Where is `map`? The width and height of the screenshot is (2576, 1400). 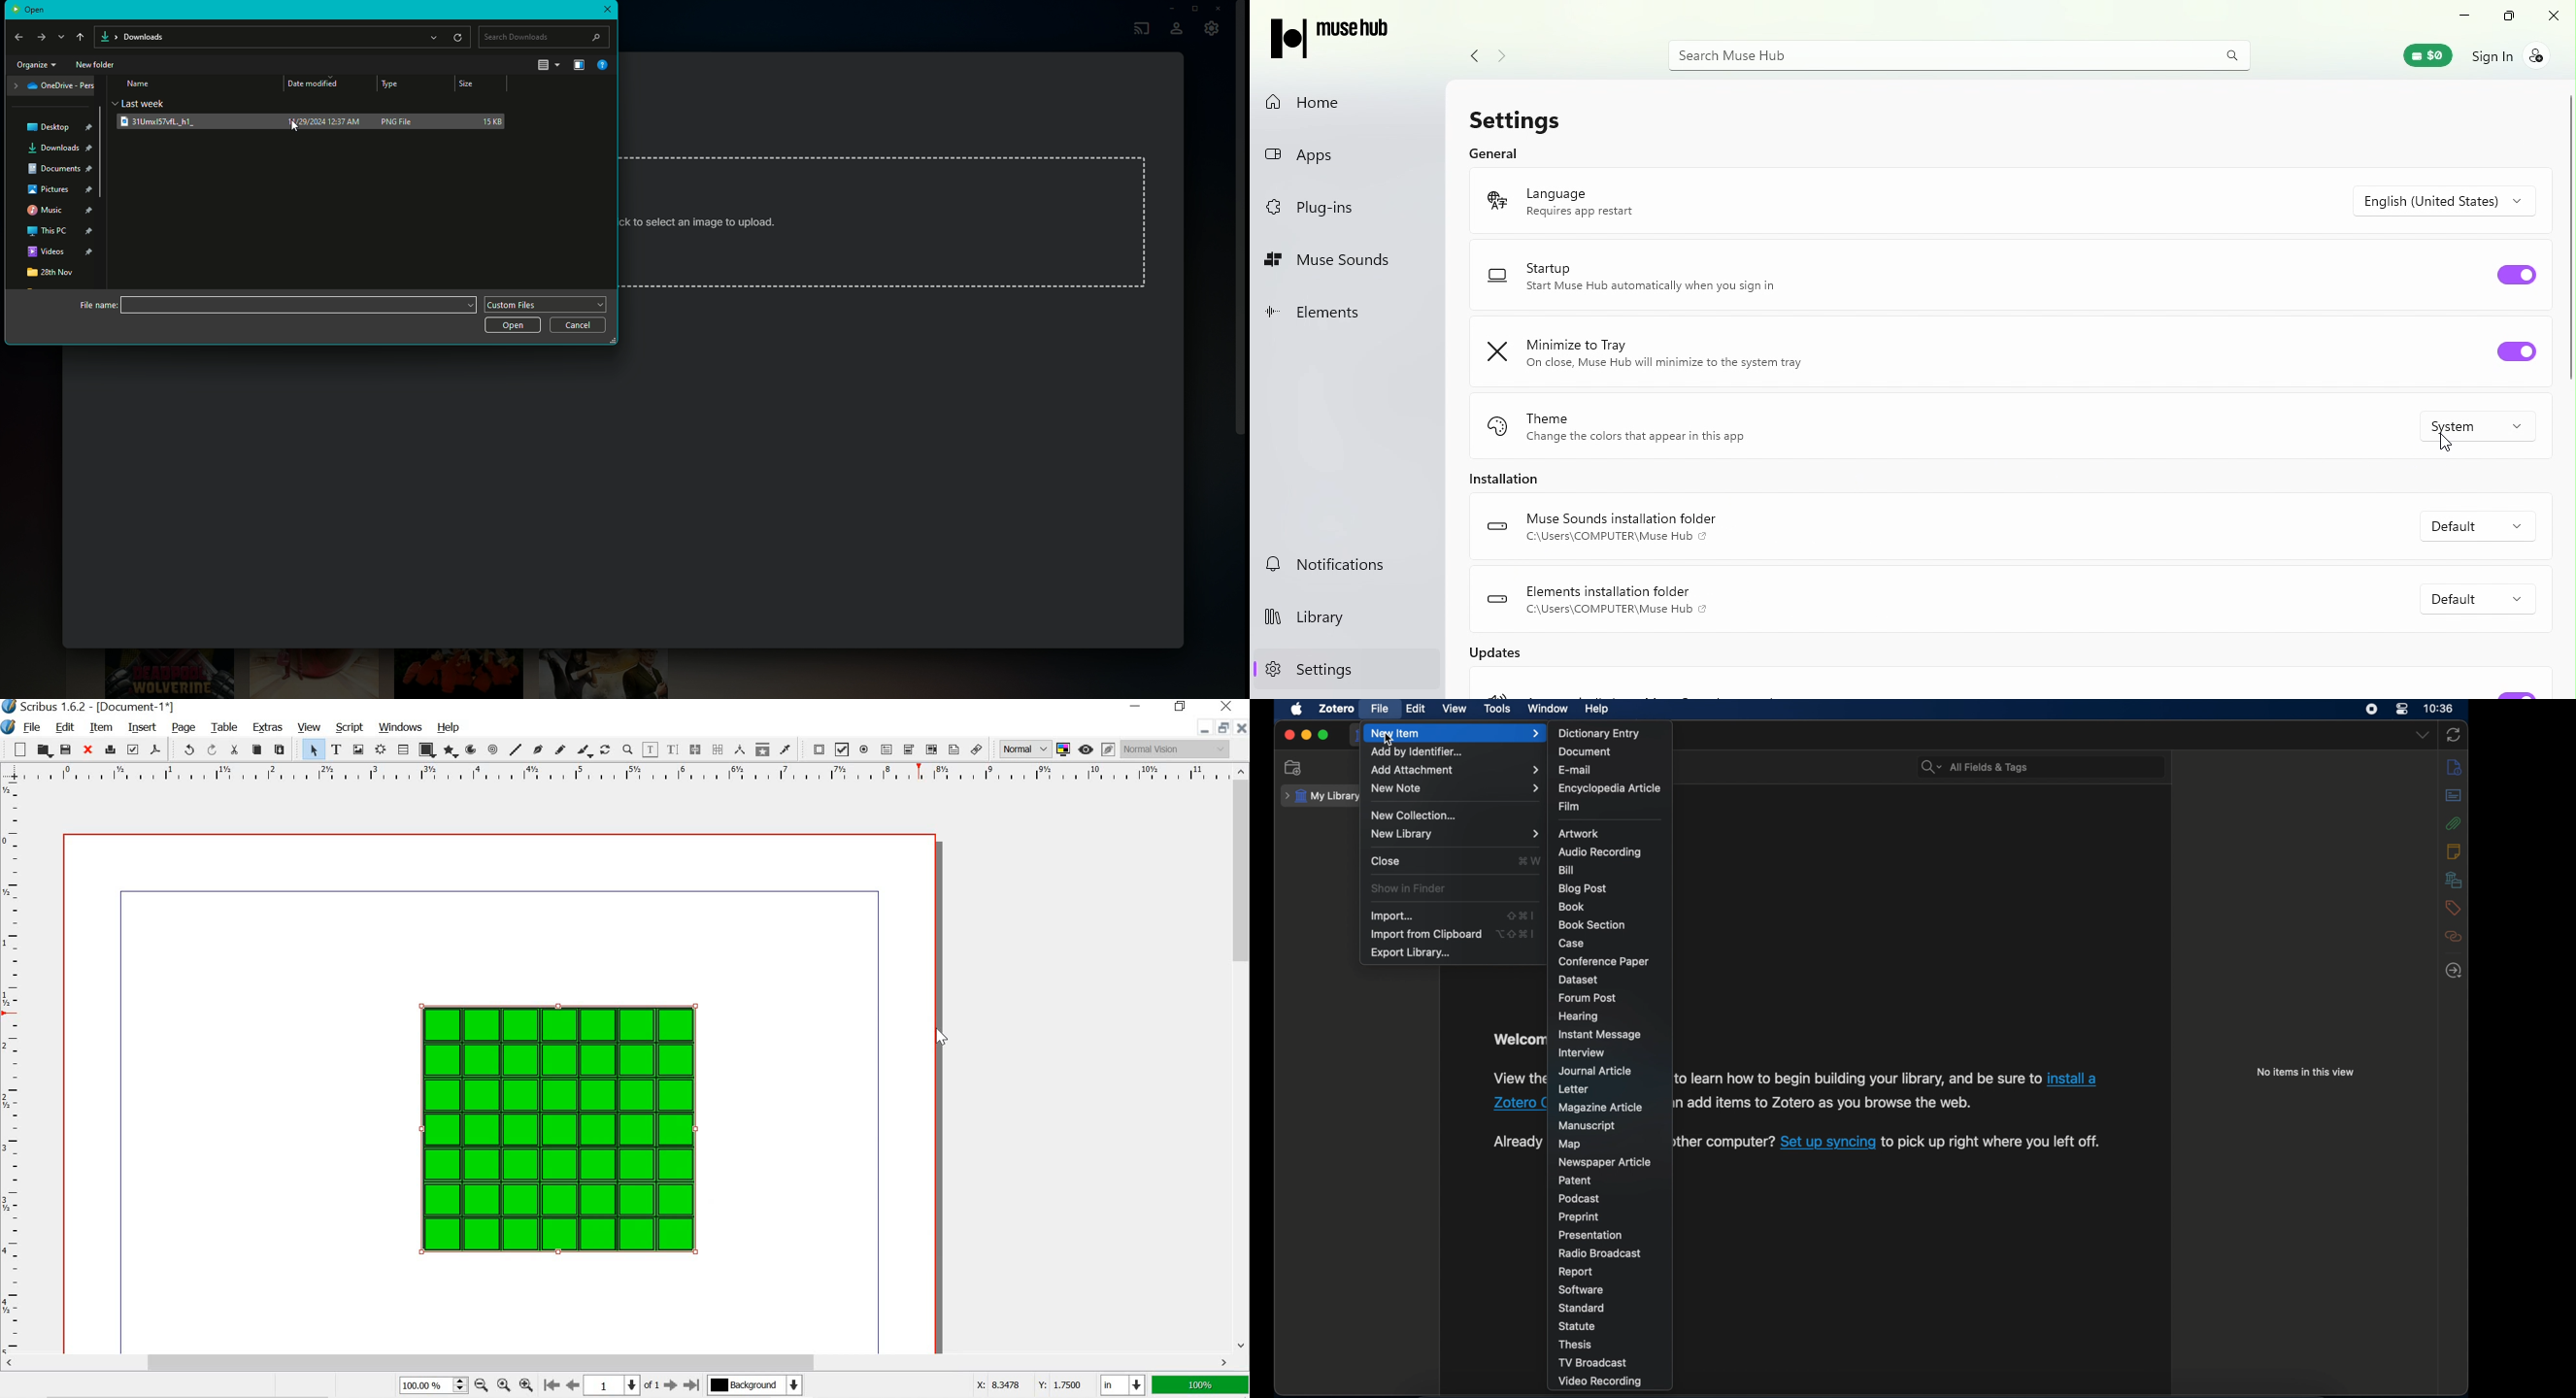 map is located at coordinates (1569, 1144).